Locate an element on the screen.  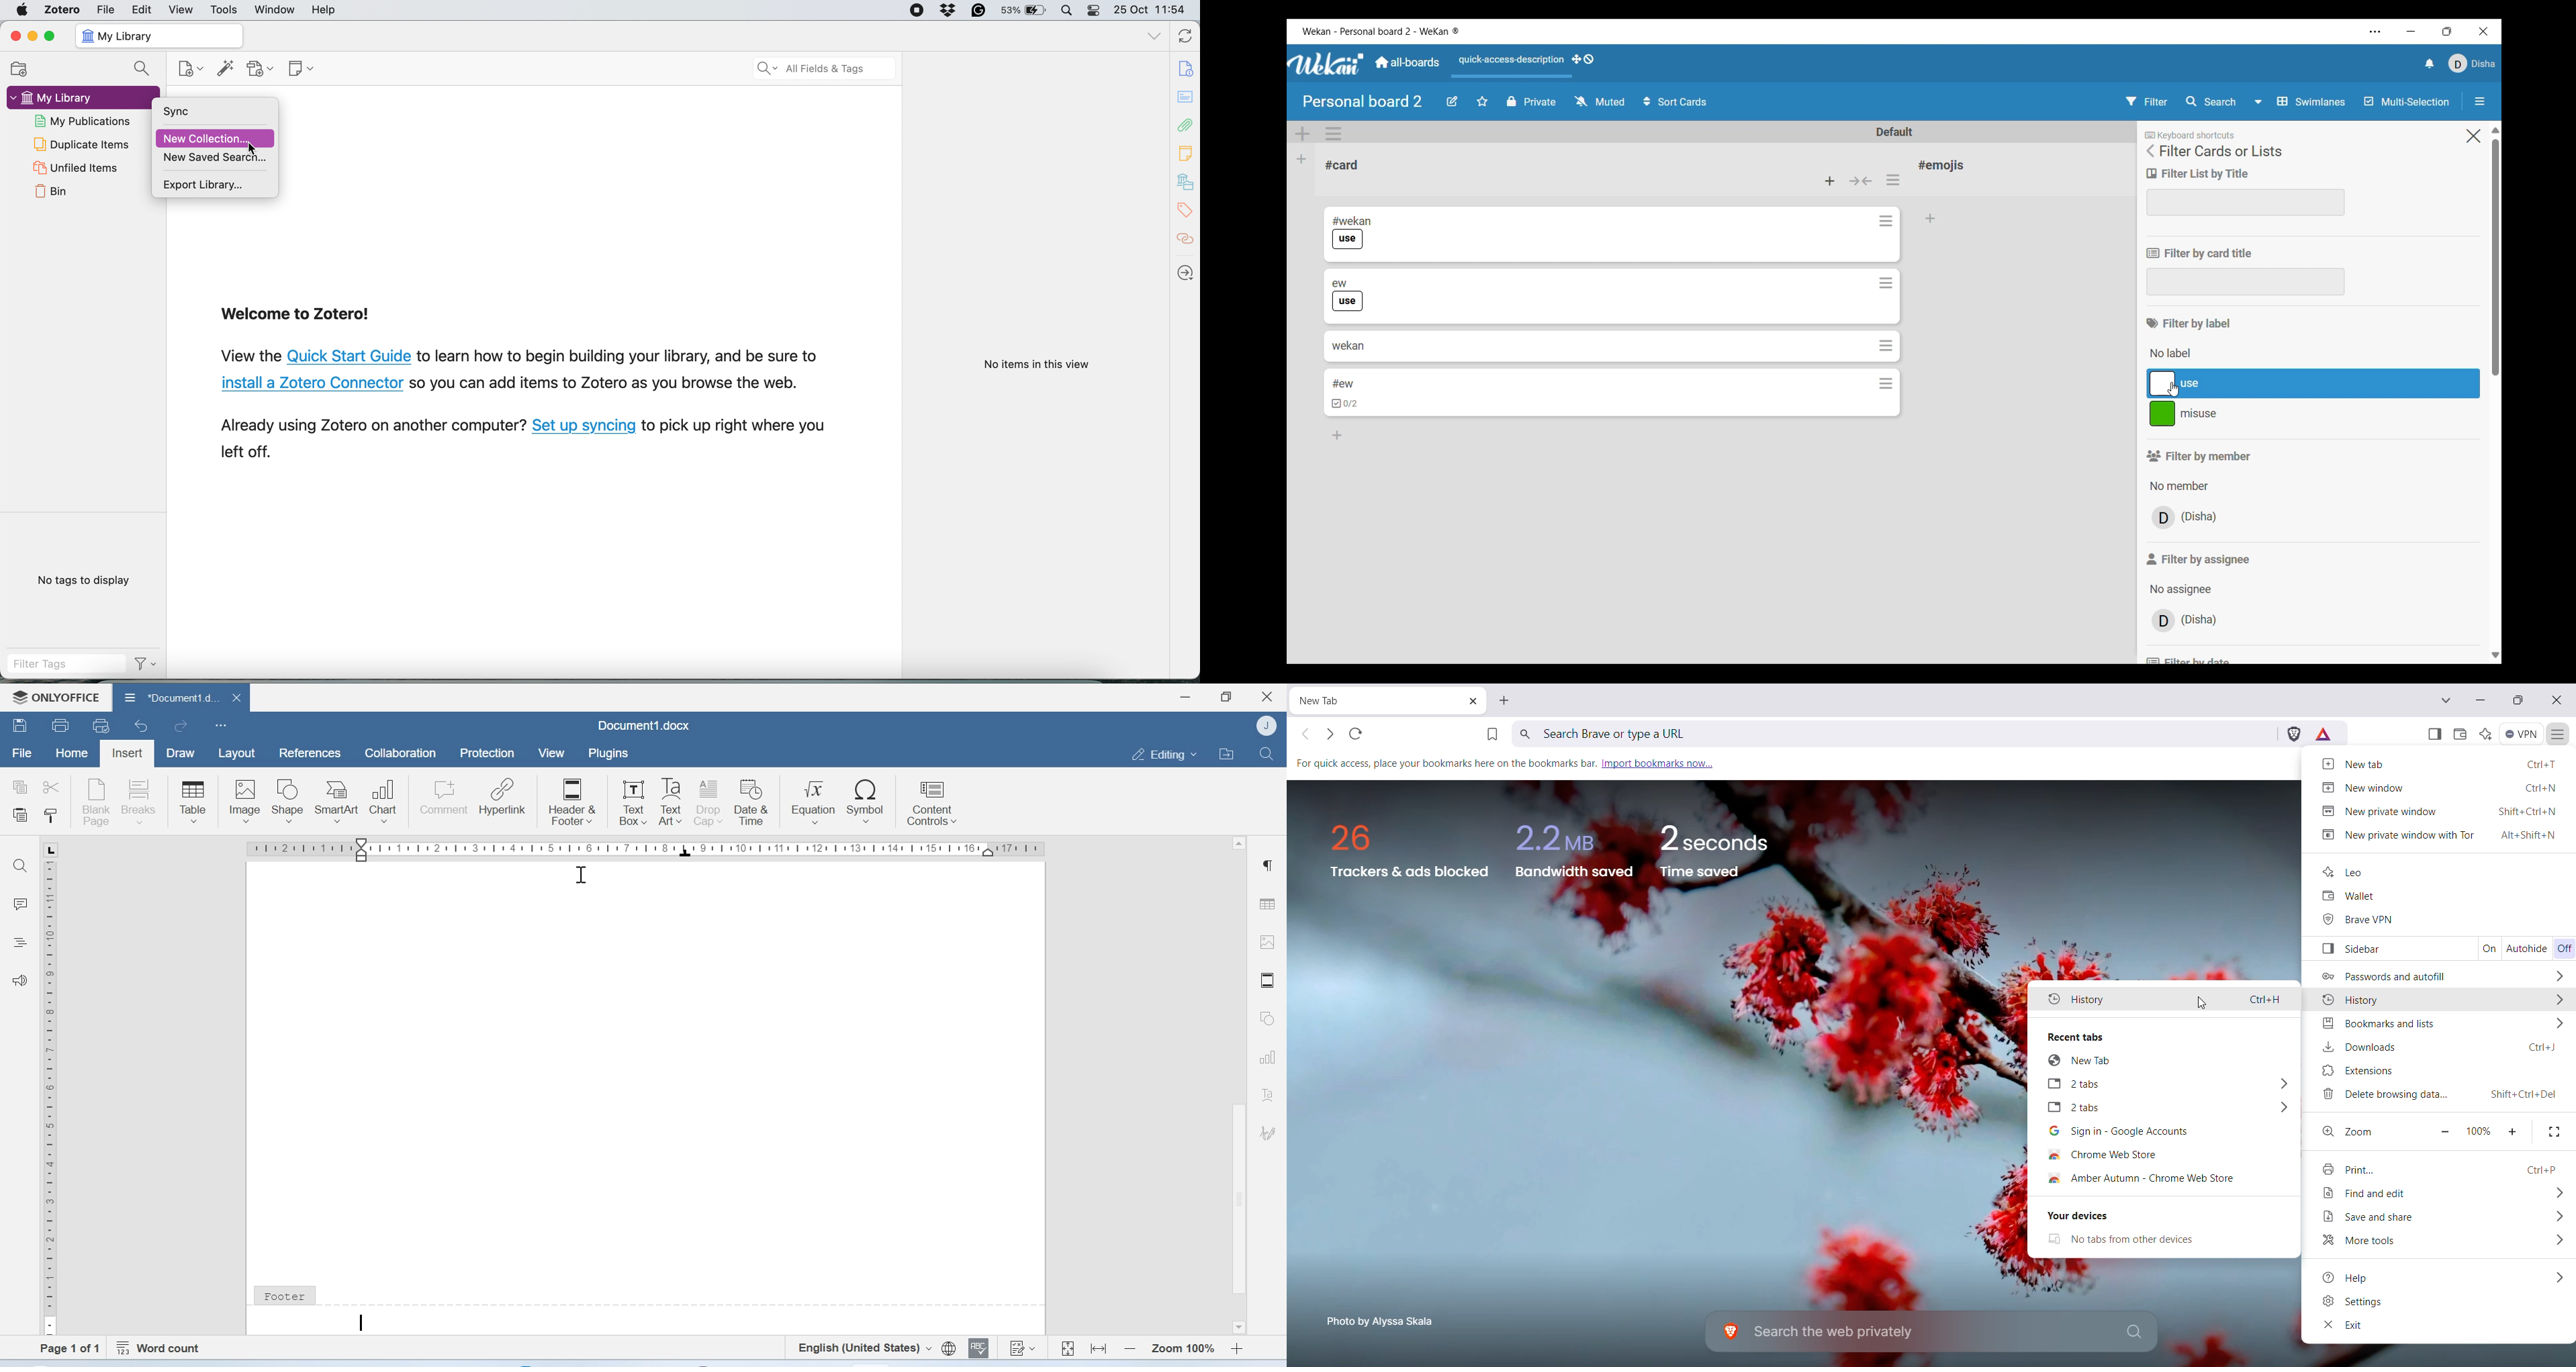
redo is located at coordinates (181, 728).